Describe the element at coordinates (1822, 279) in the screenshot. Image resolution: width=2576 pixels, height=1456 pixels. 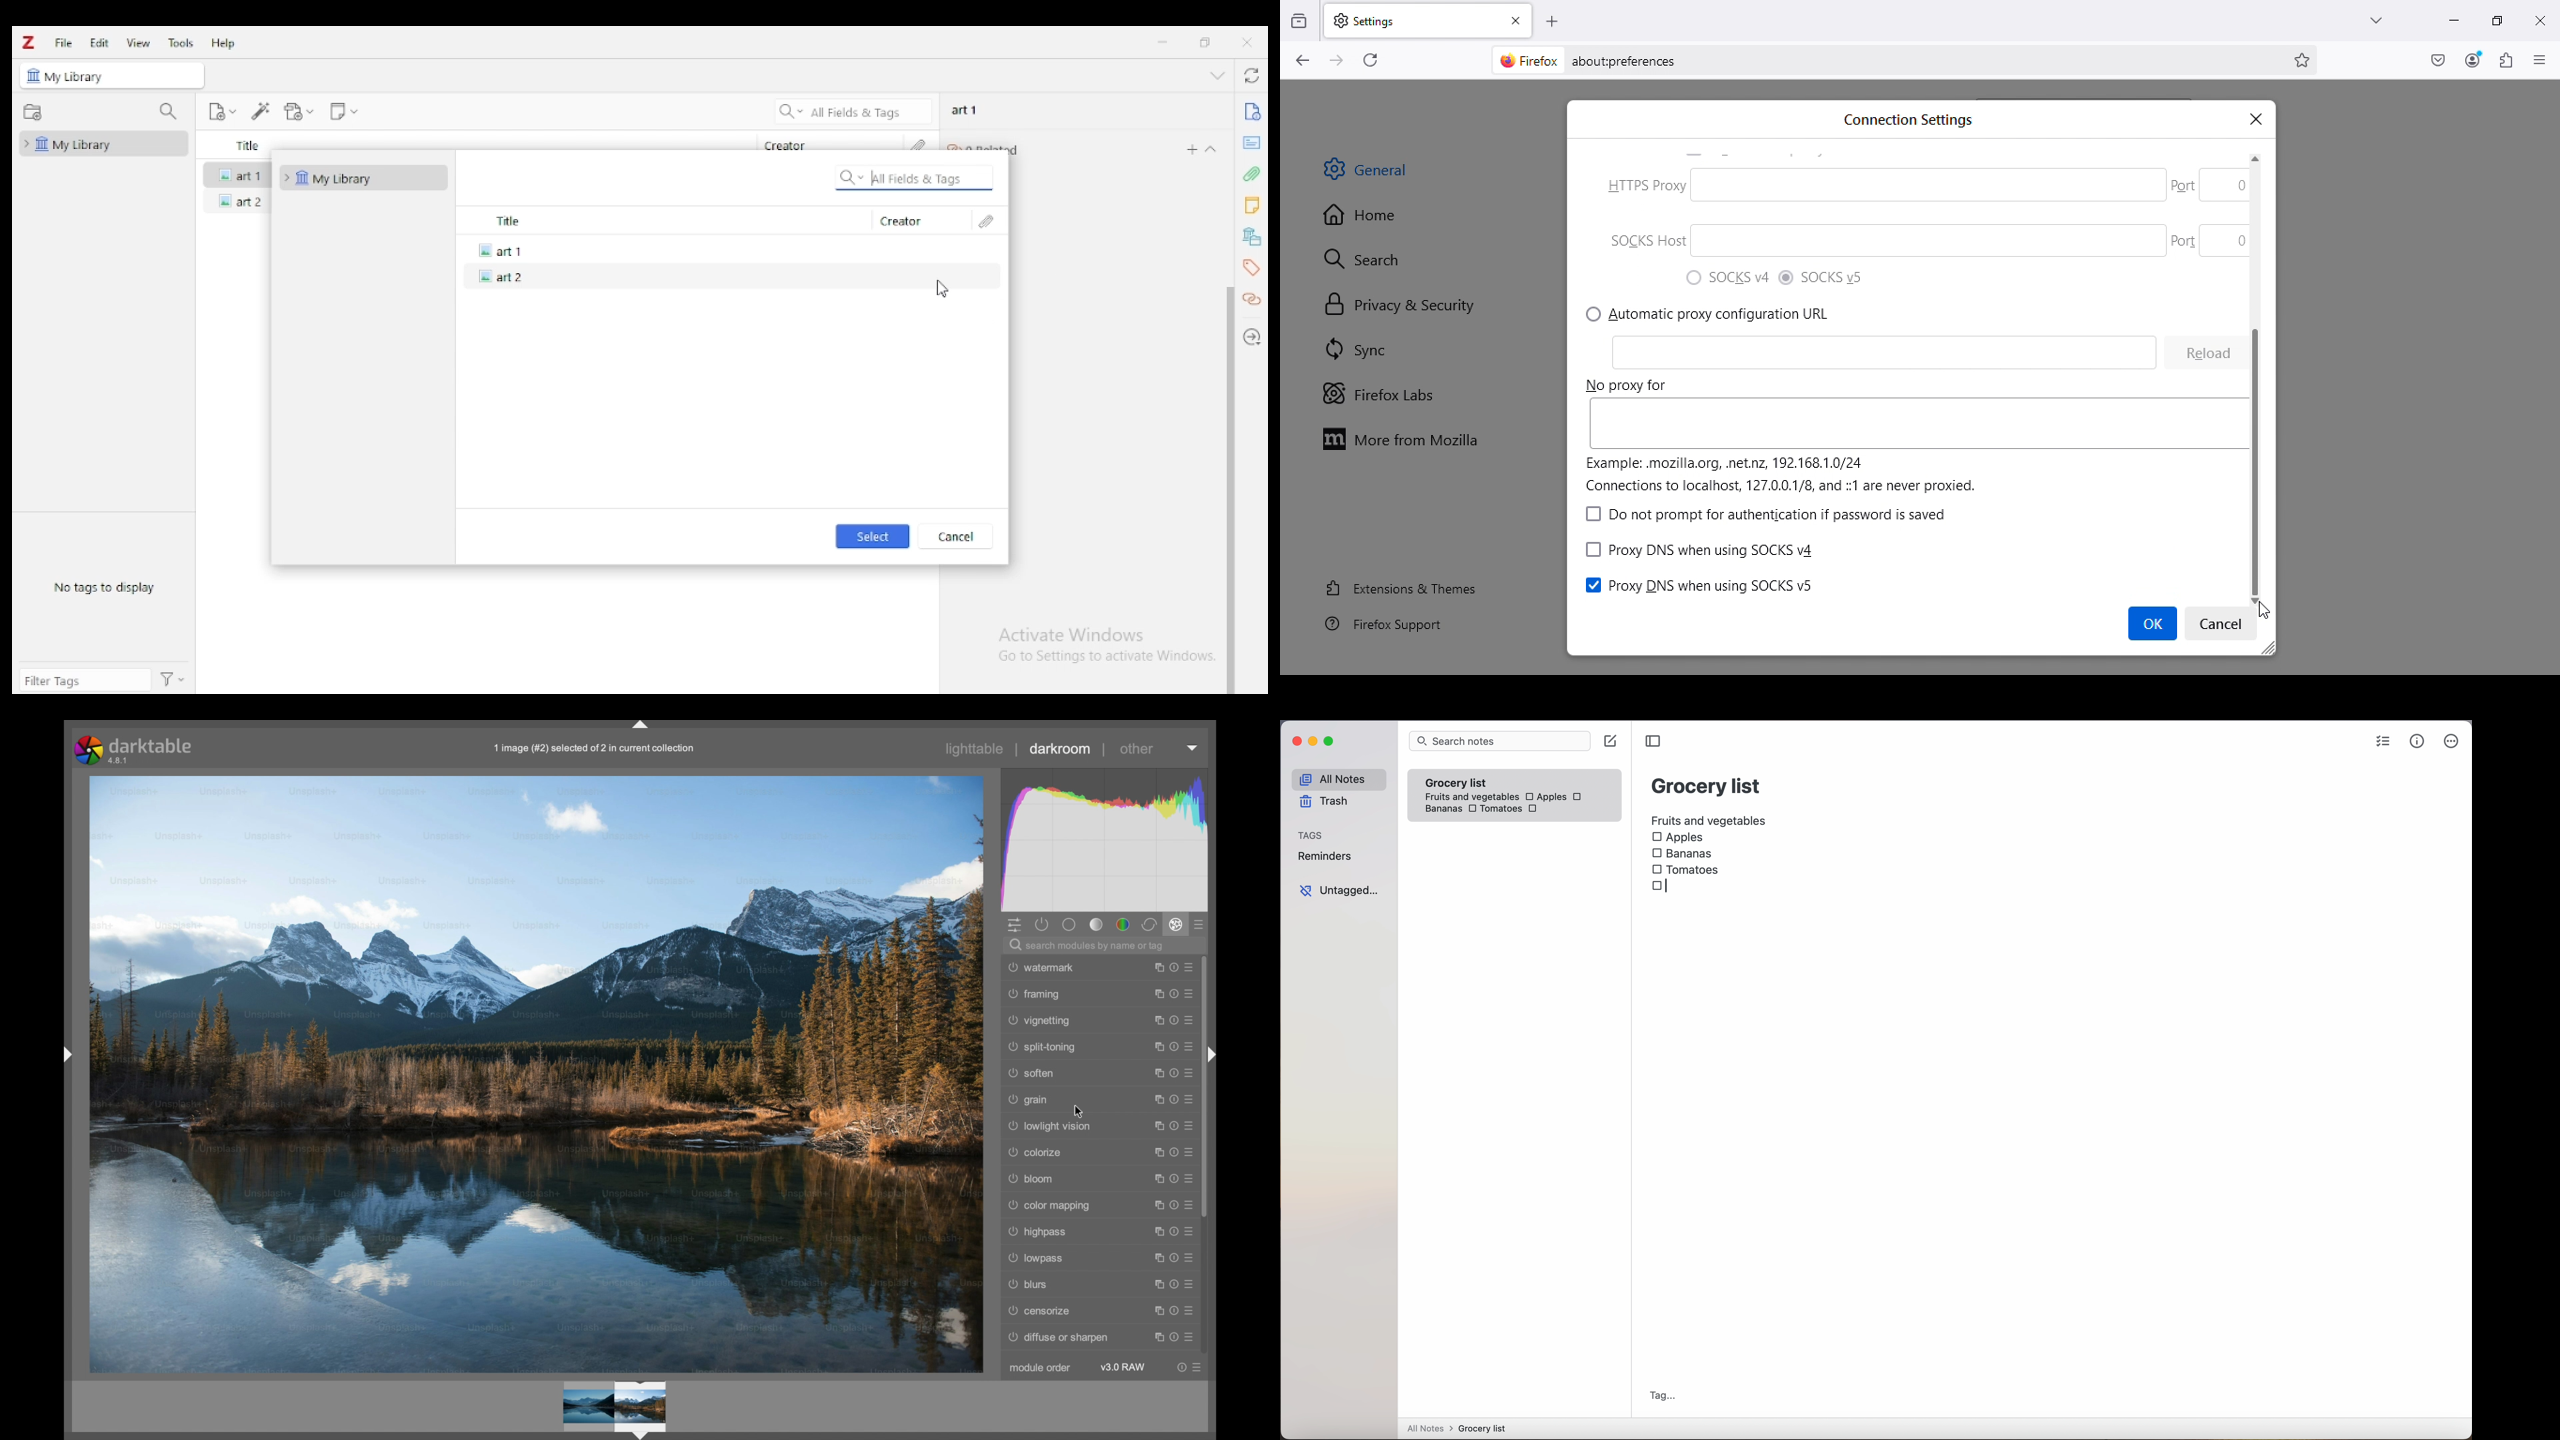
I see `0 Auto-detect proxy settings for this network` at that location.